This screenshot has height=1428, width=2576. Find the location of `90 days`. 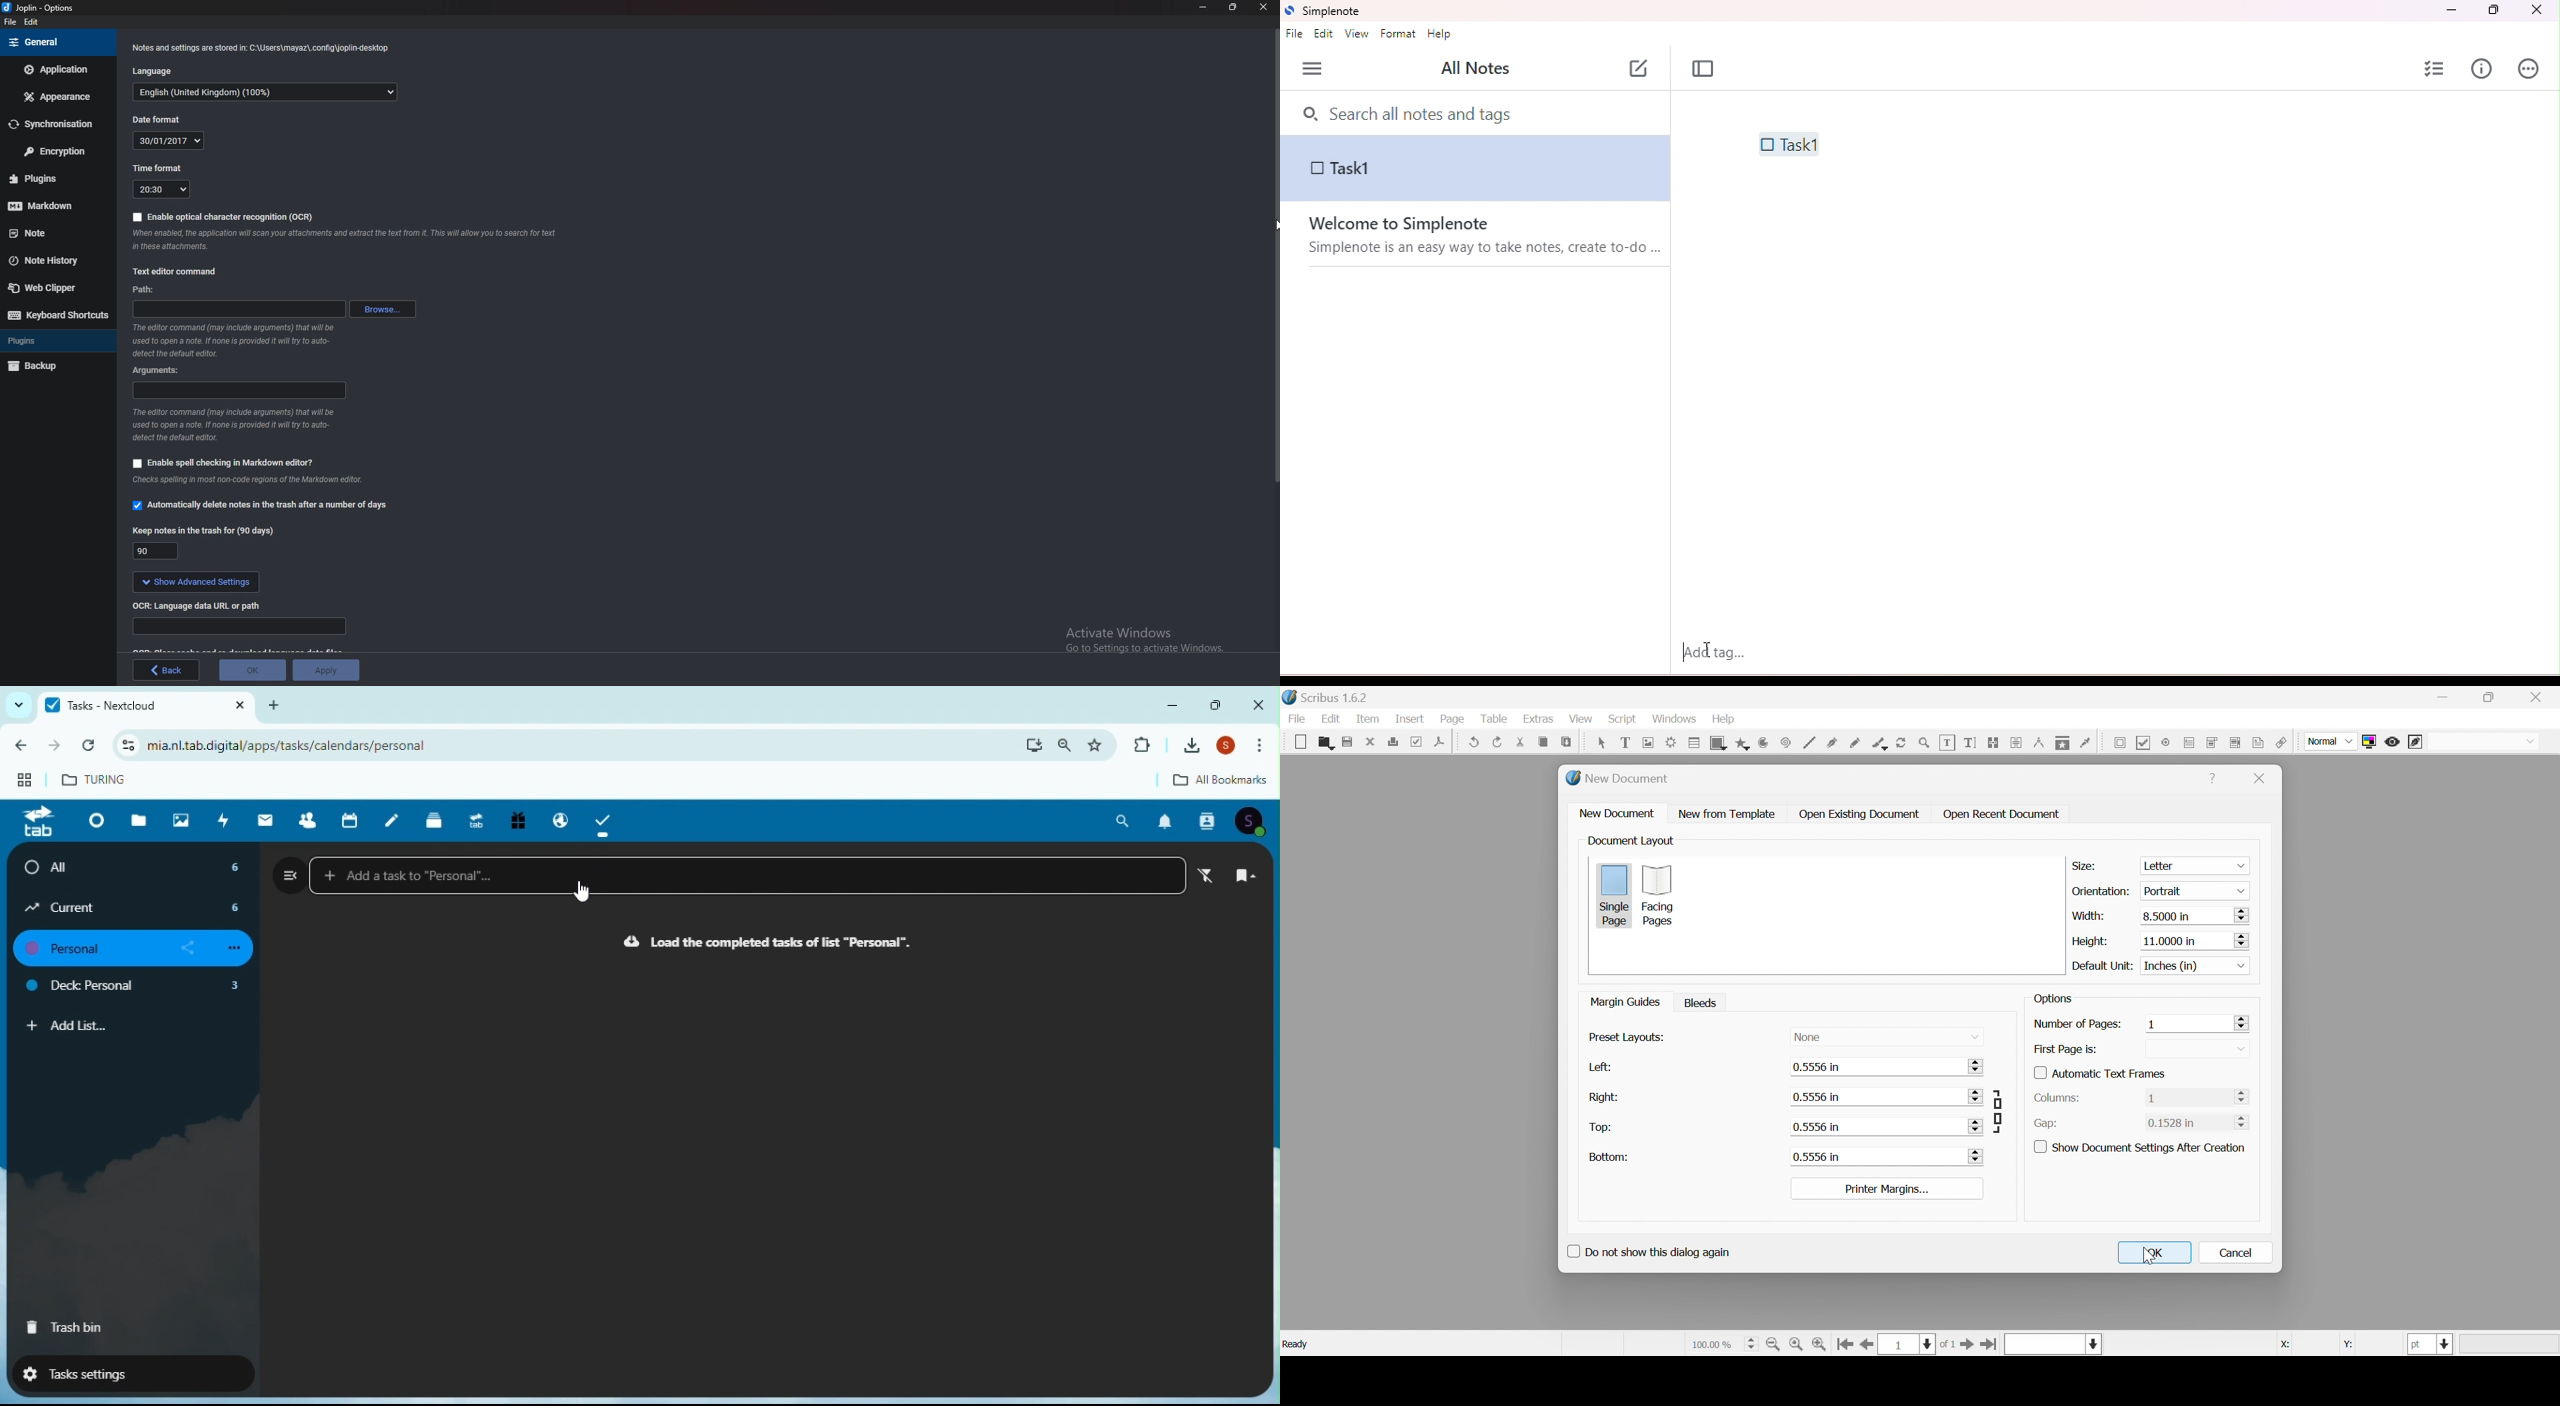

90 days is located at coordinates (155, 551).